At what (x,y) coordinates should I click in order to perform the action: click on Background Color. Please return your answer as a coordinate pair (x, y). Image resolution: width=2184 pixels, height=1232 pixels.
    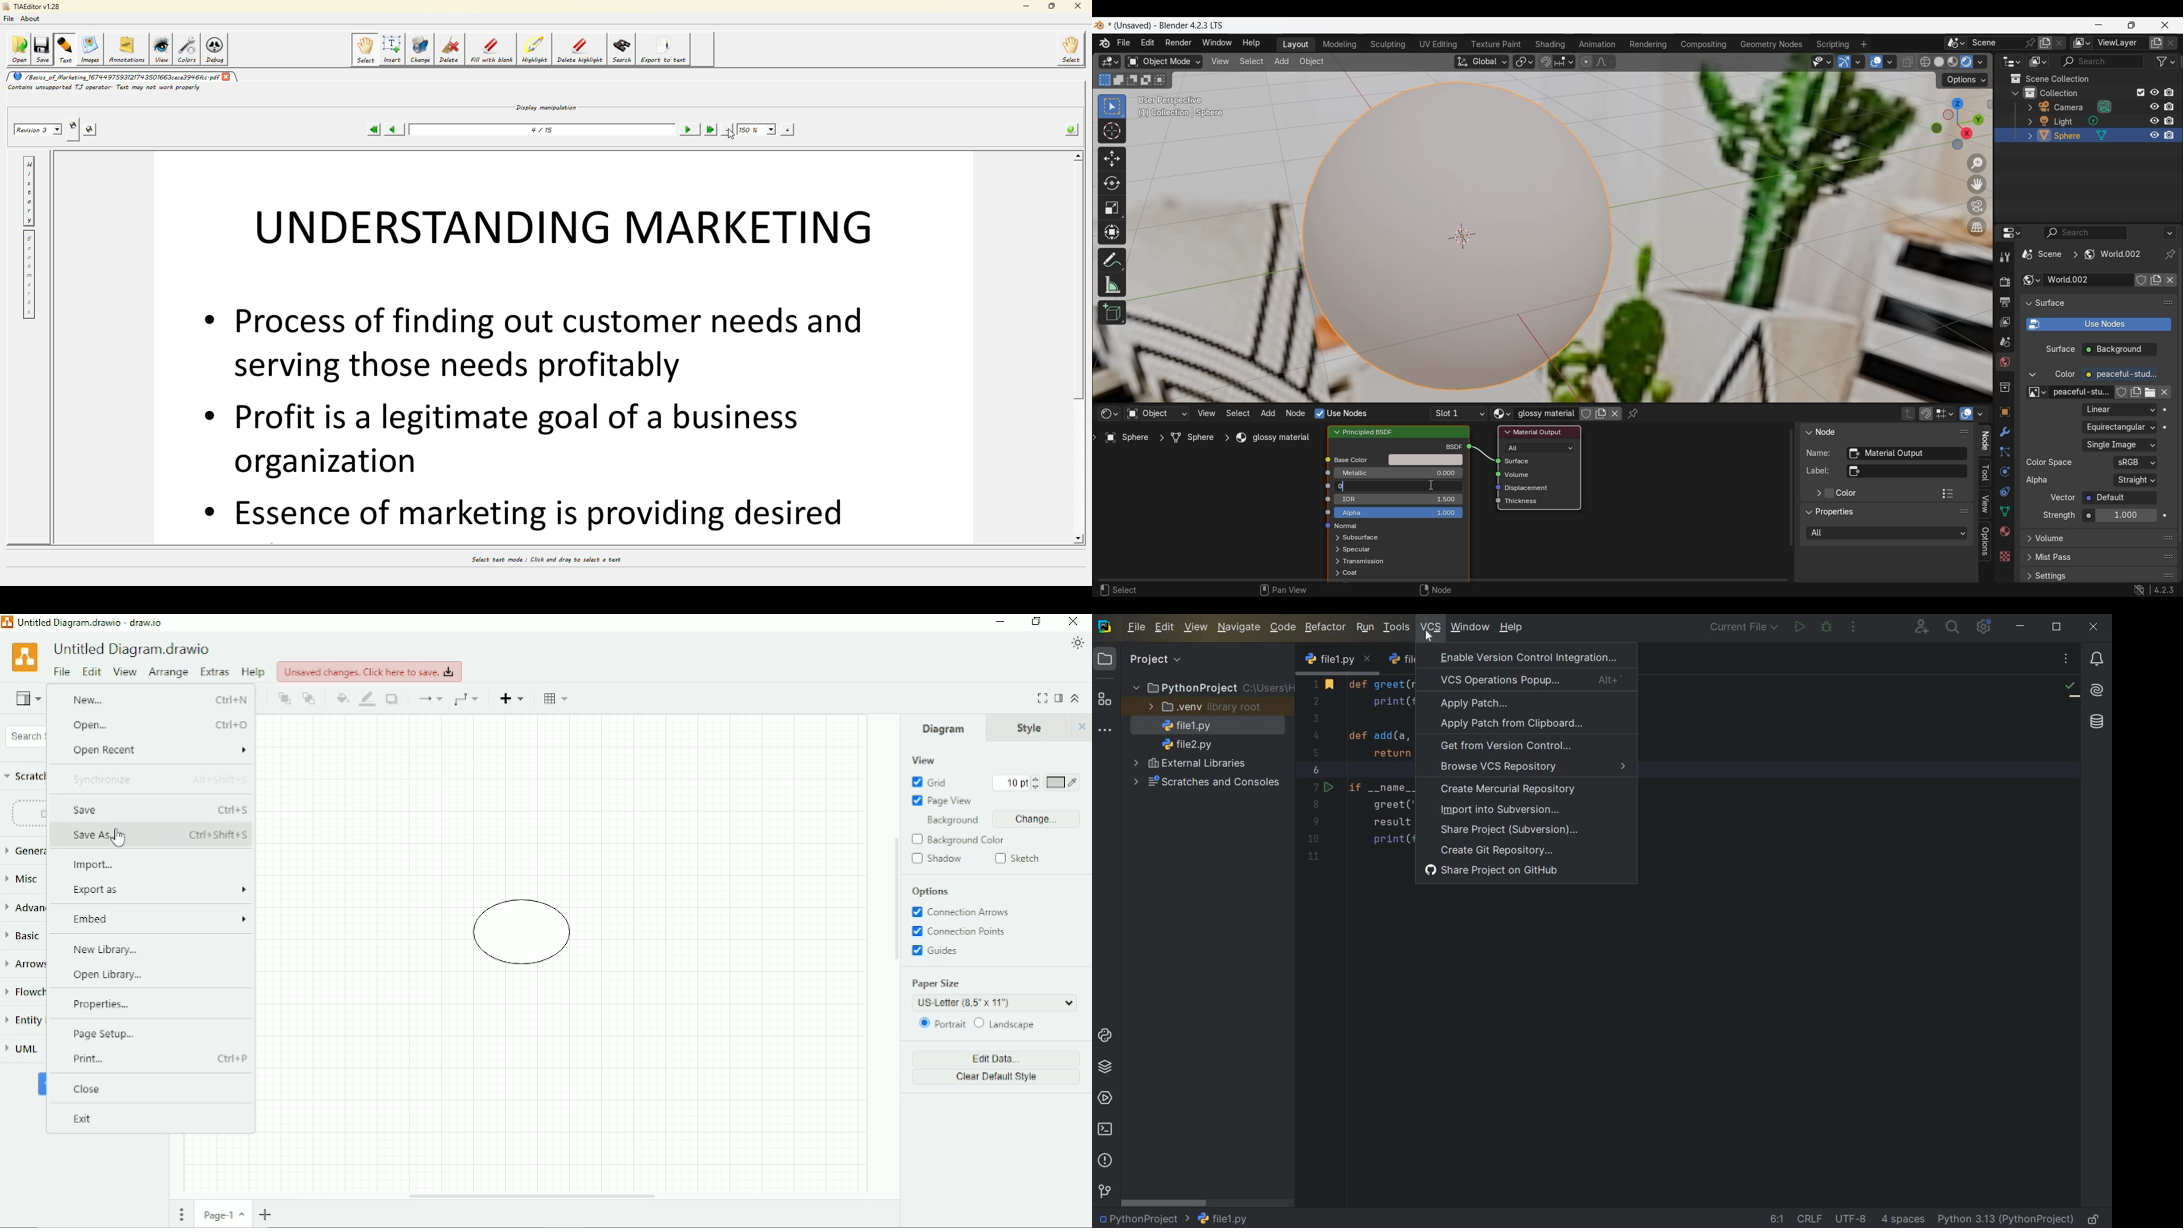
    Looking at the image, I should click on (957, 840).